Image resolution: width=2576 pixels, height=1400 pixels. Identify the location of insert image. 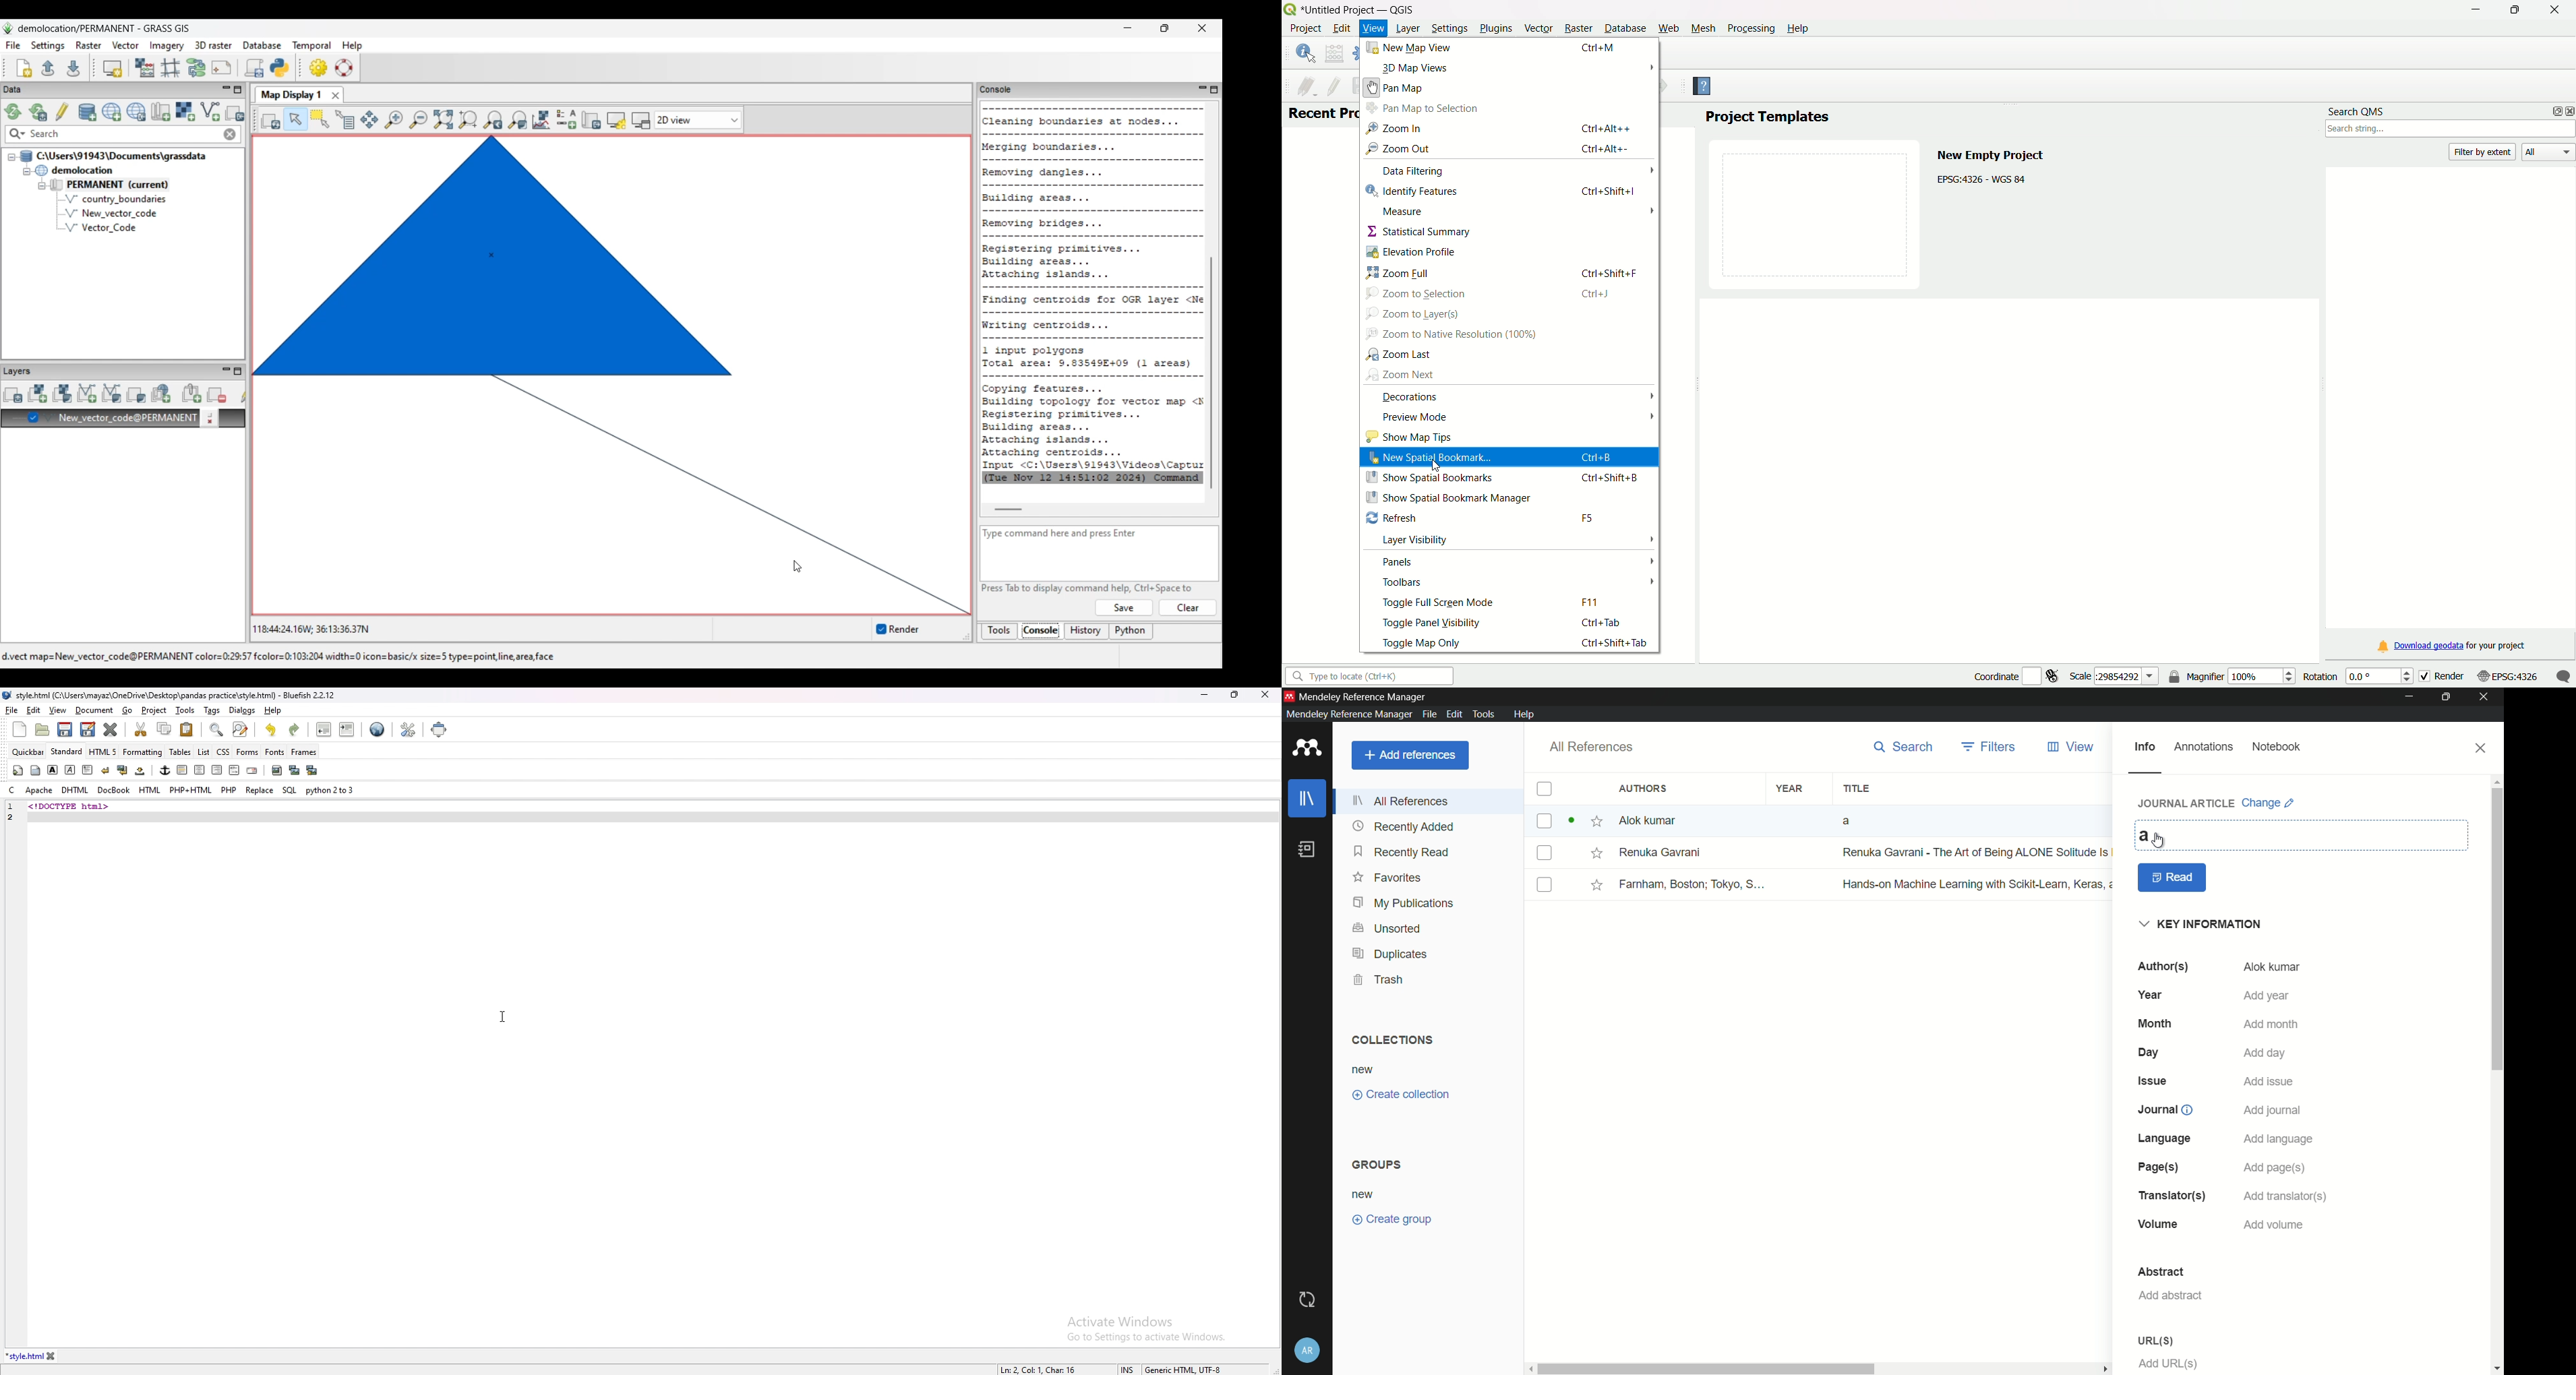
(276, 770).